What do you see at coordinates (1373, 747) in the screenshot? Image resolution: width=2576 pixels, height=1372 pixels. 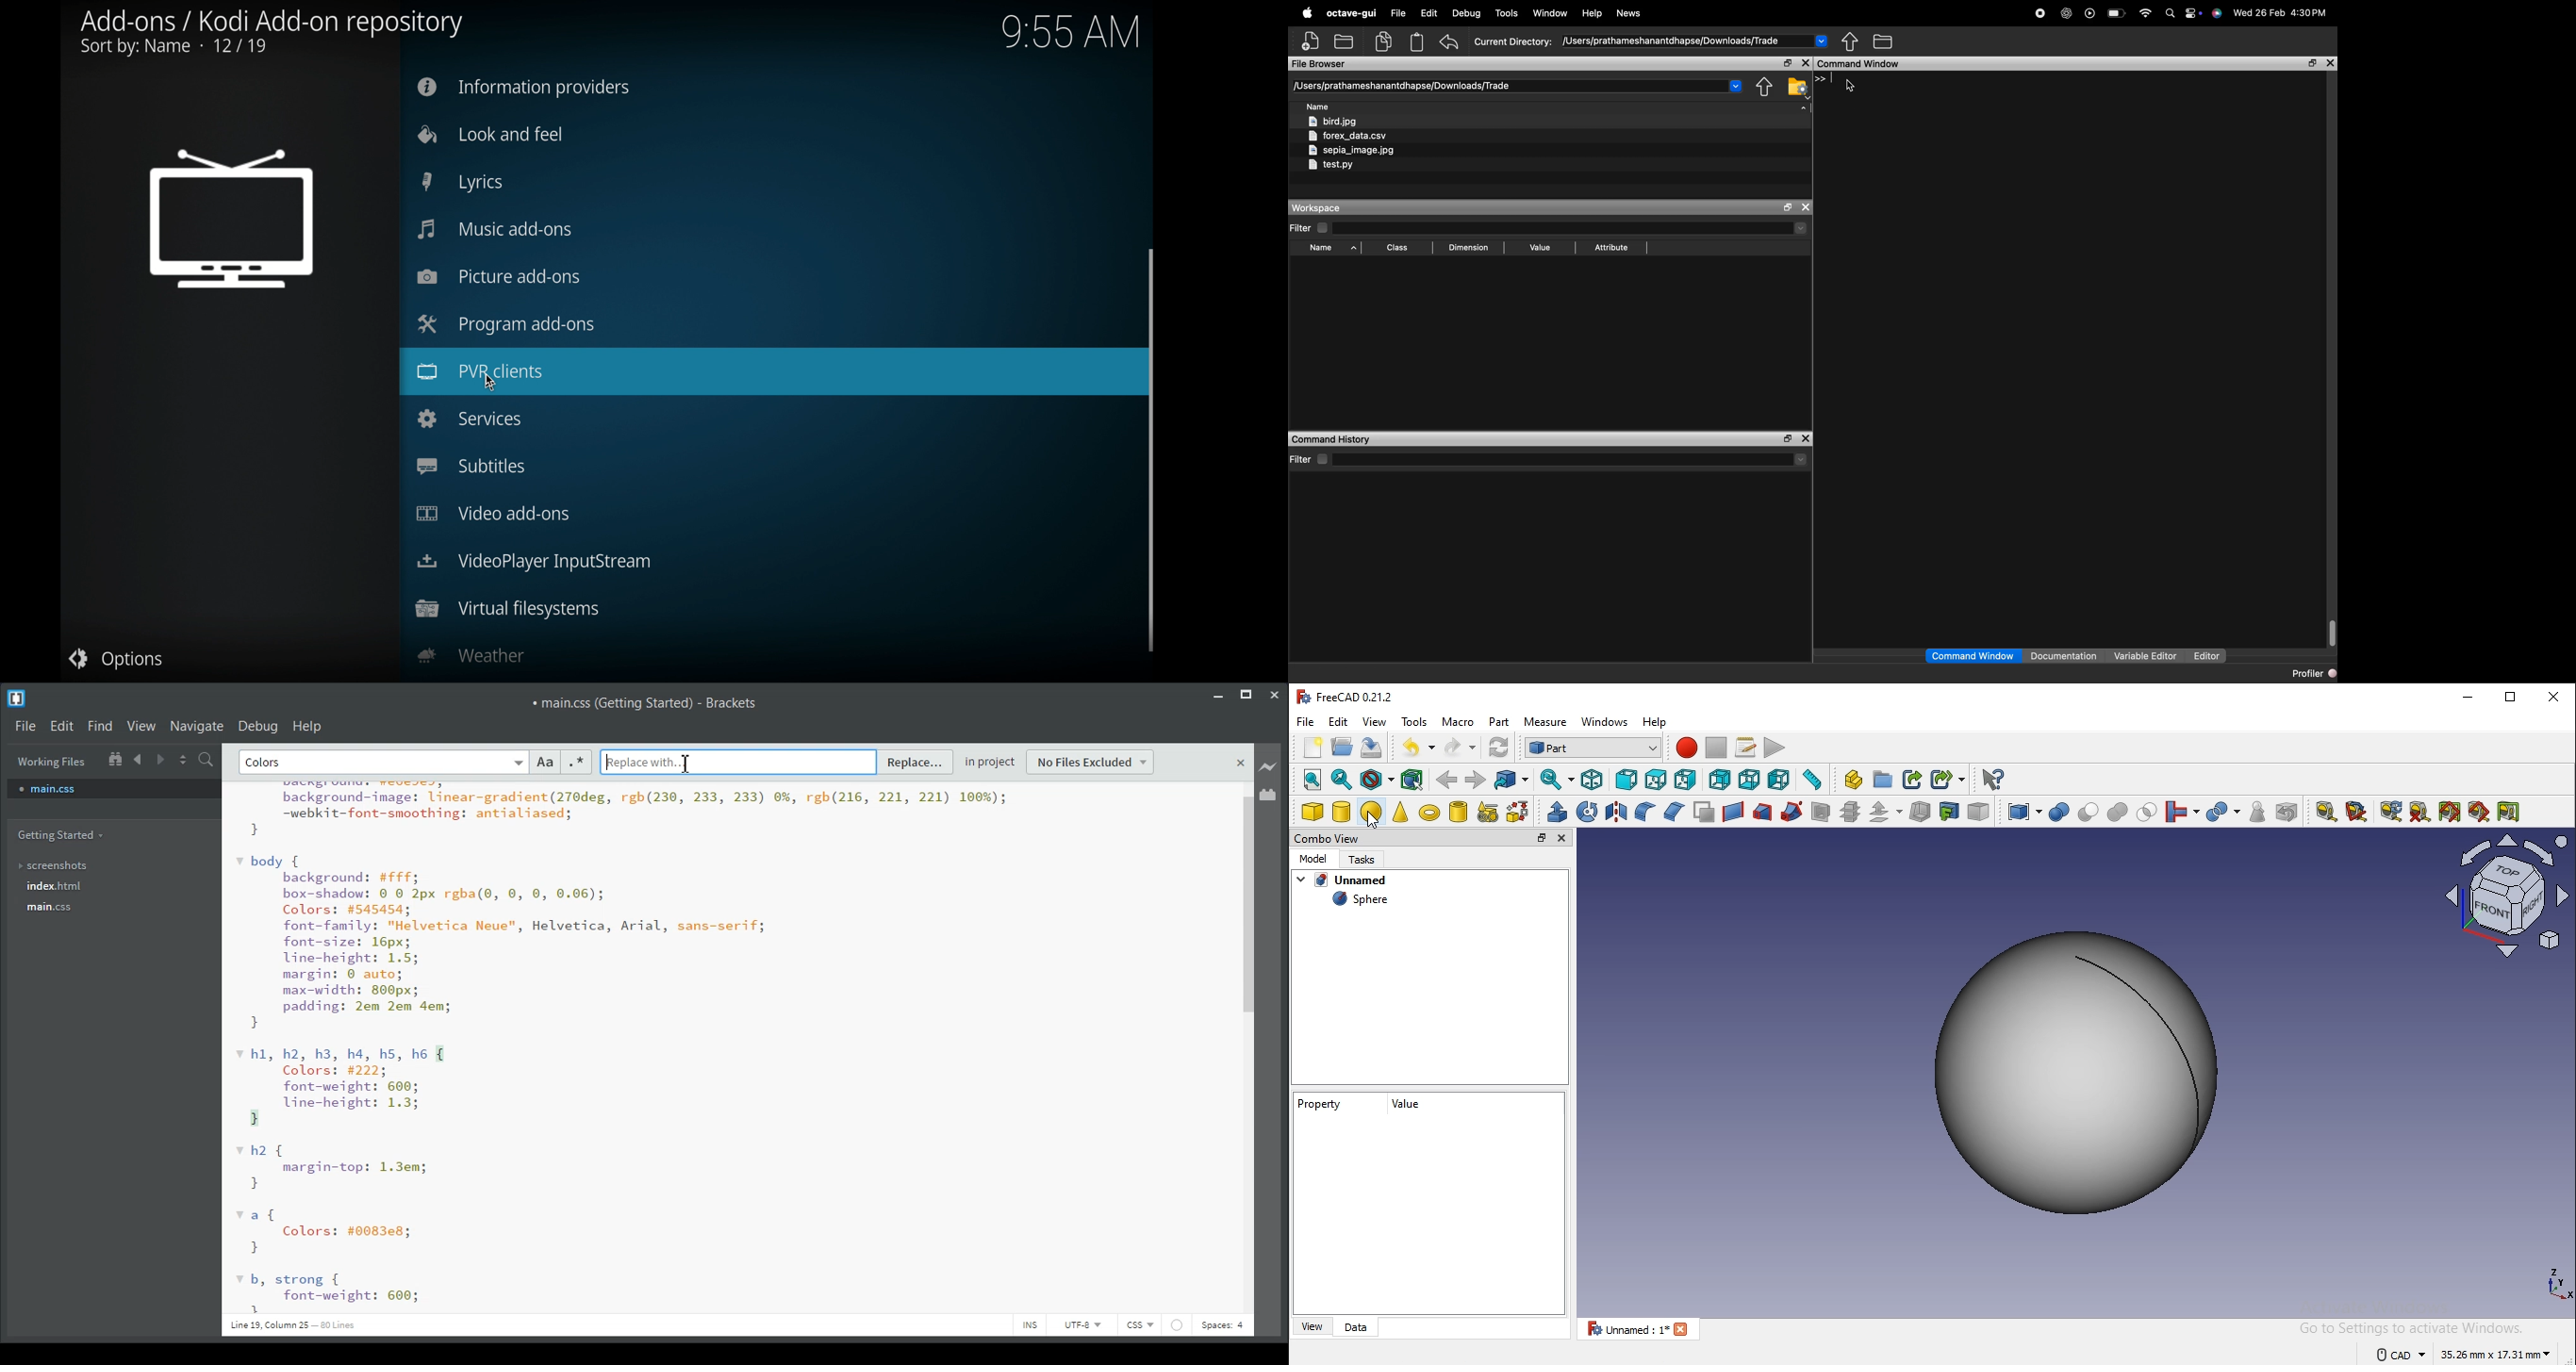 I see `save` at bounding box center [1373, 747].